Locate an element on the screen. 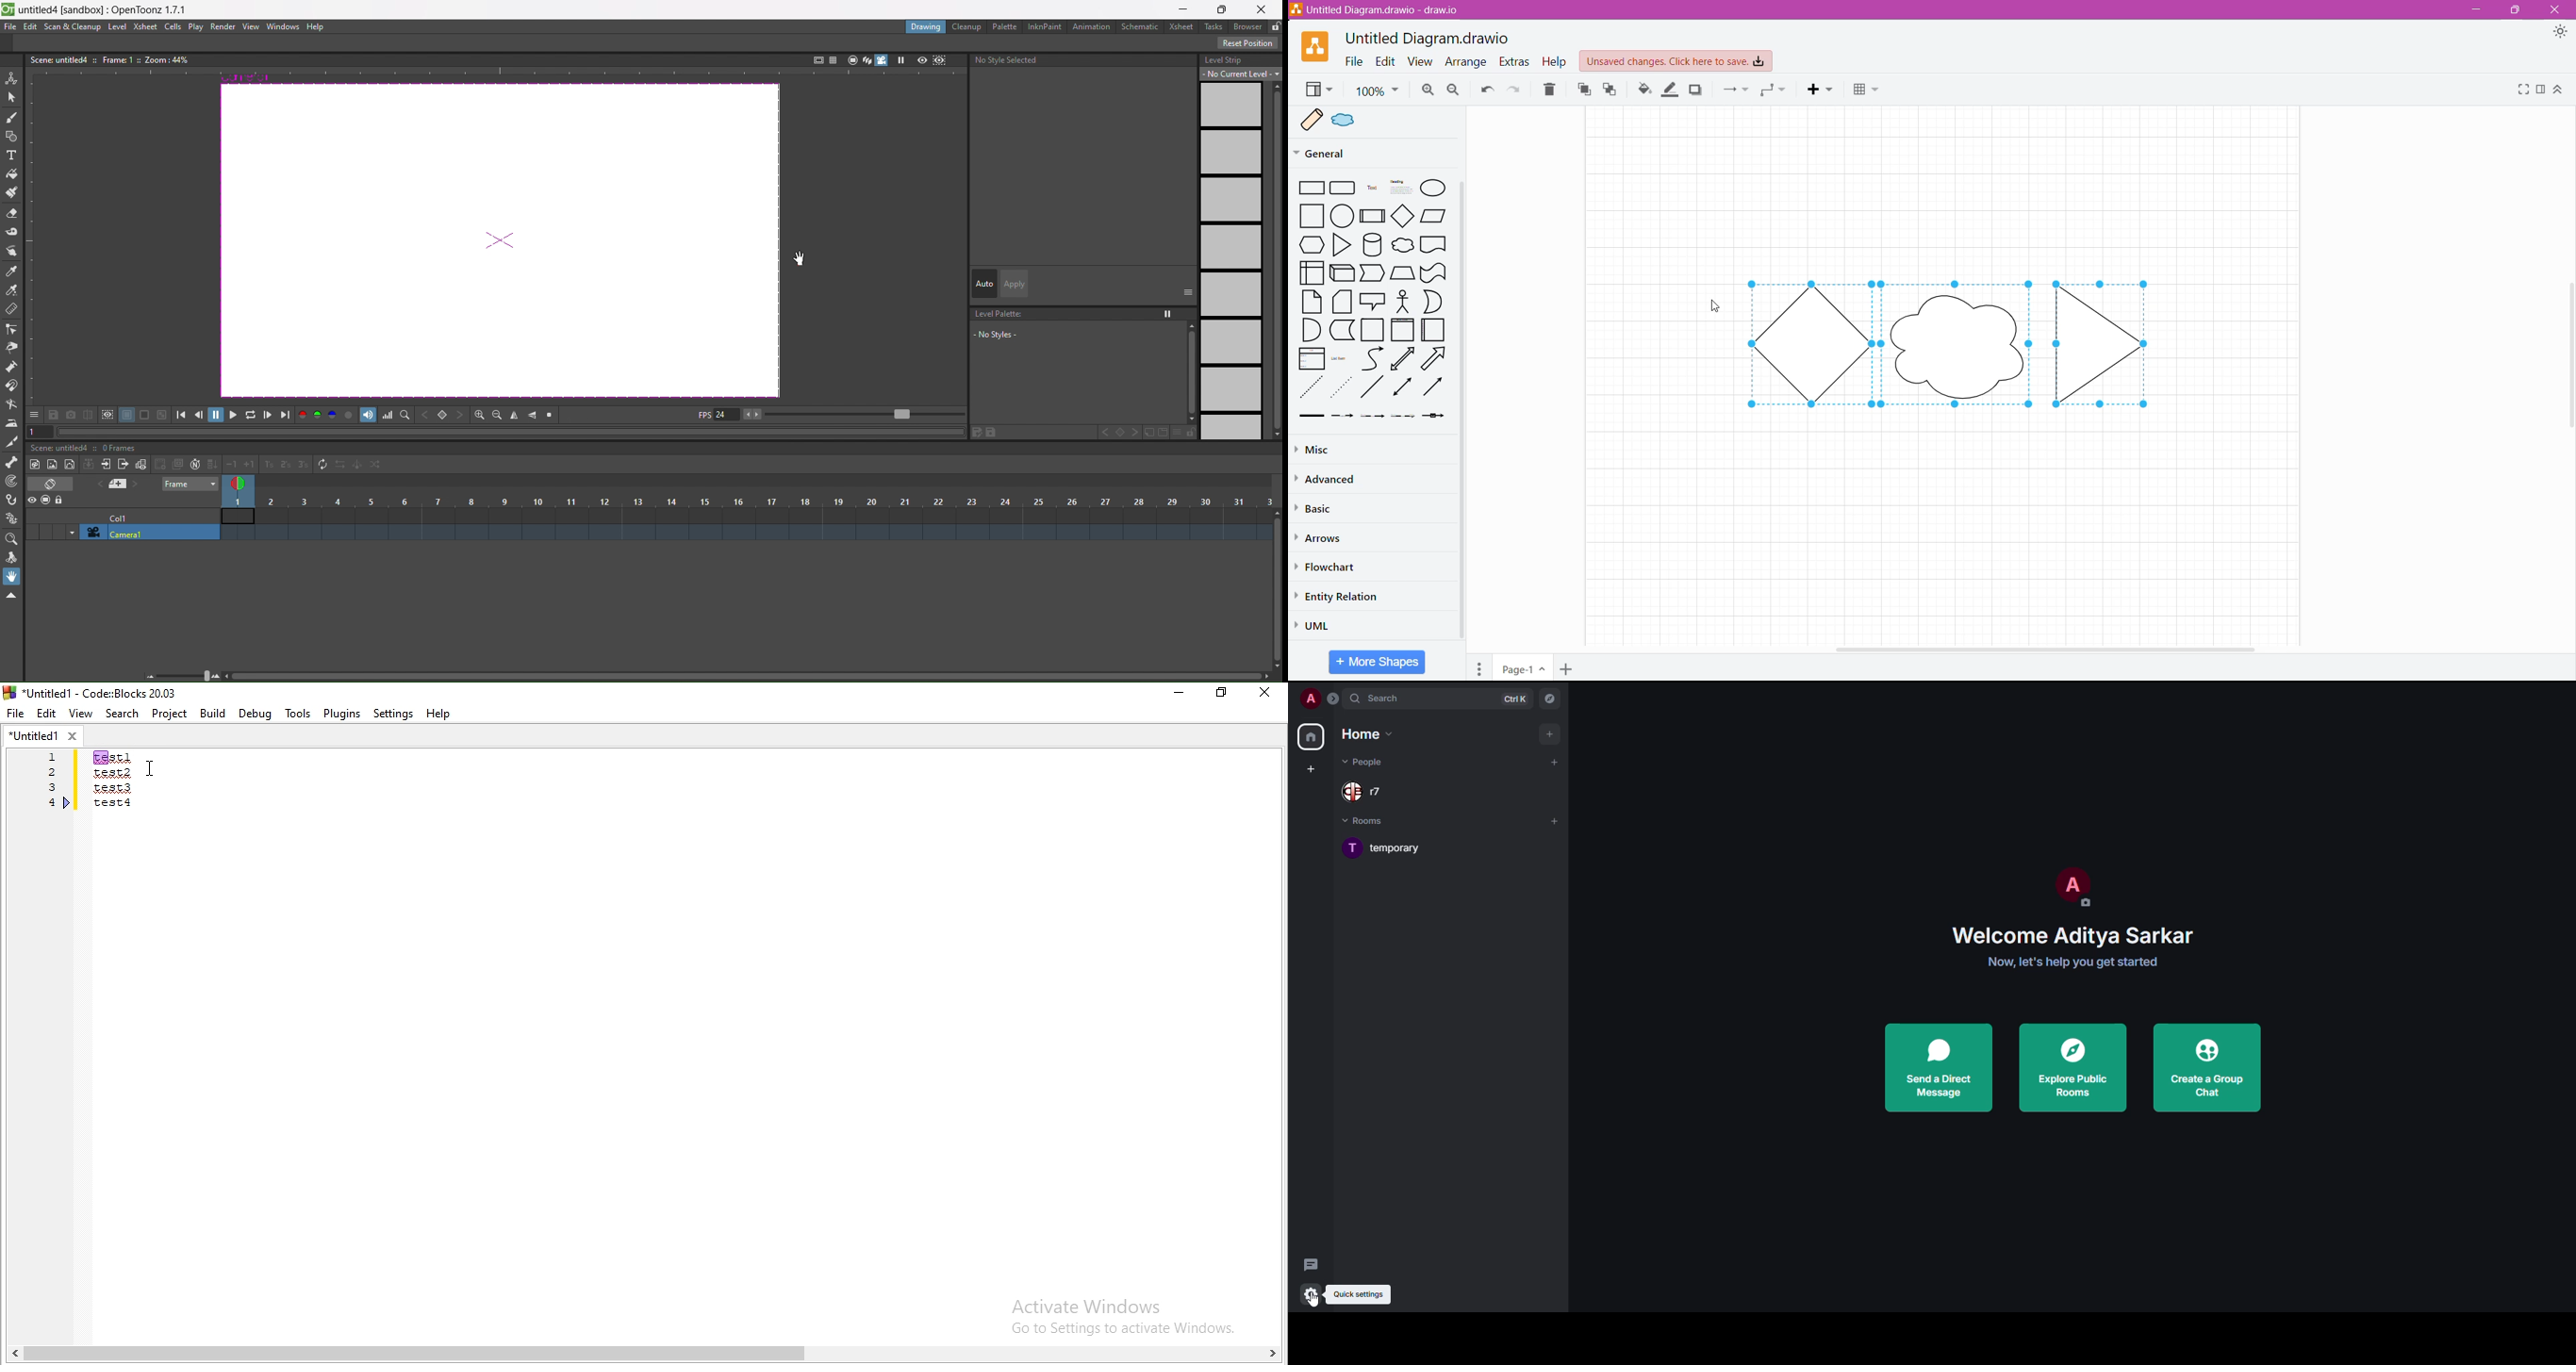  add is located at coordinates (1556, 762).